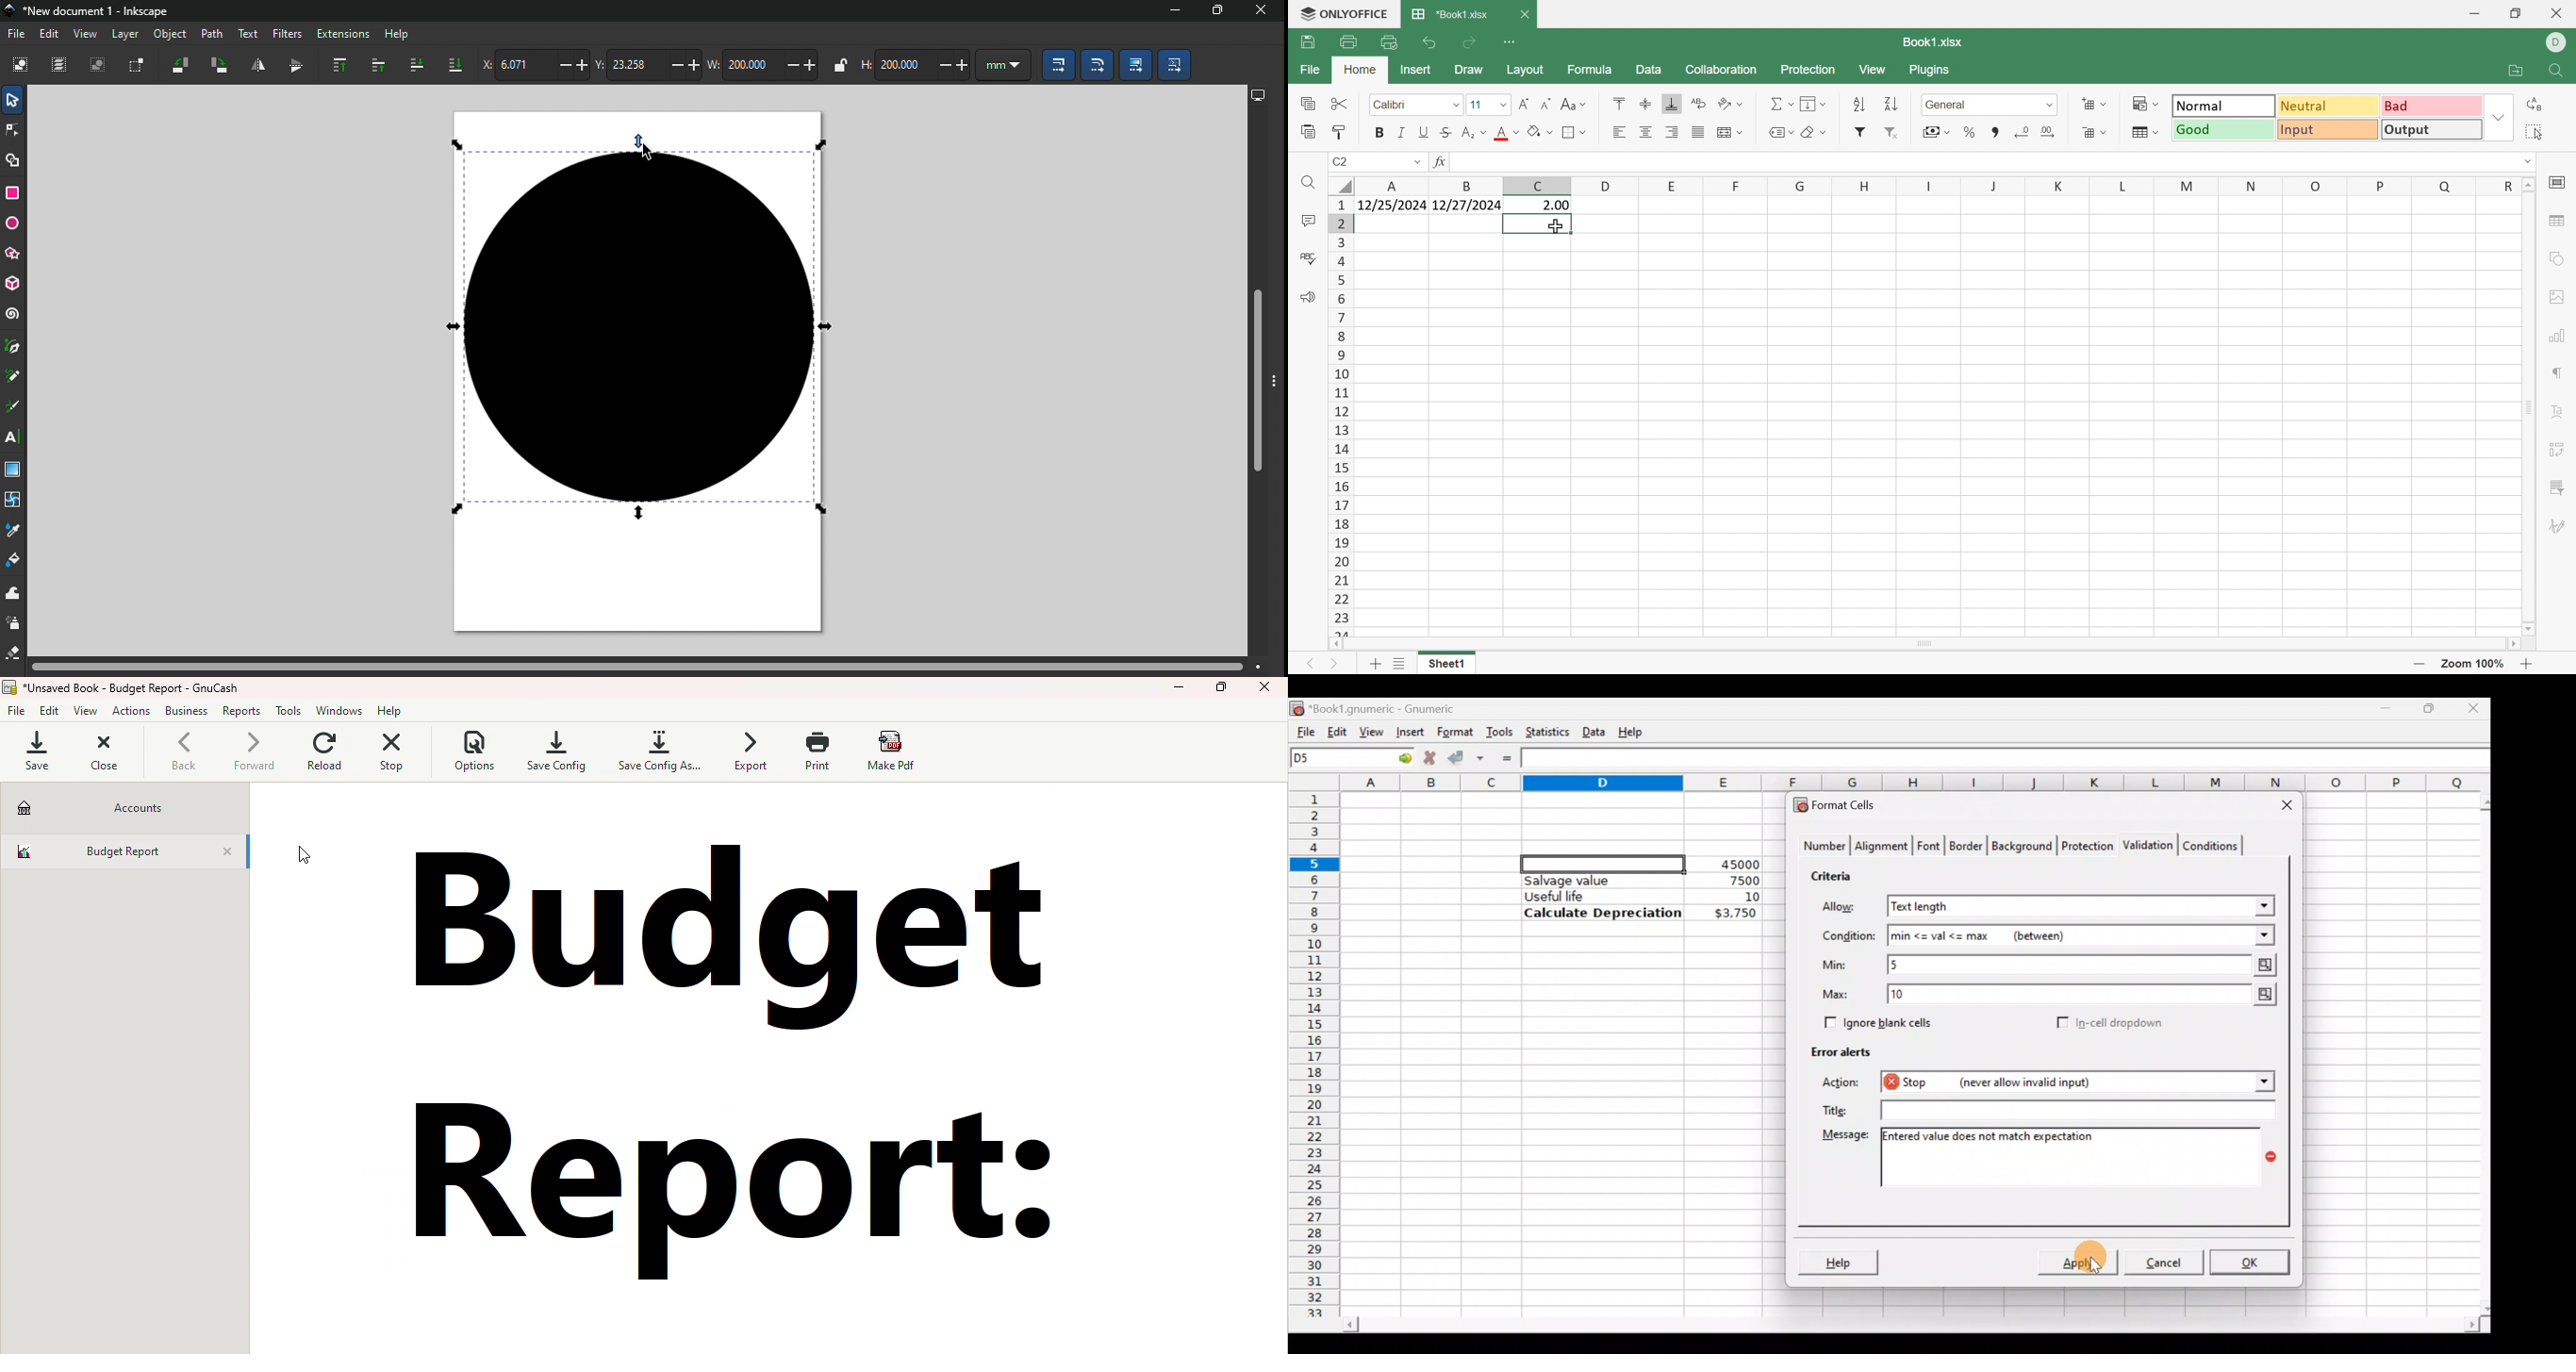 Image resolution: width=2576 pixels, height=1372 pixels. I want to click on Normal, so click(2224, 105).